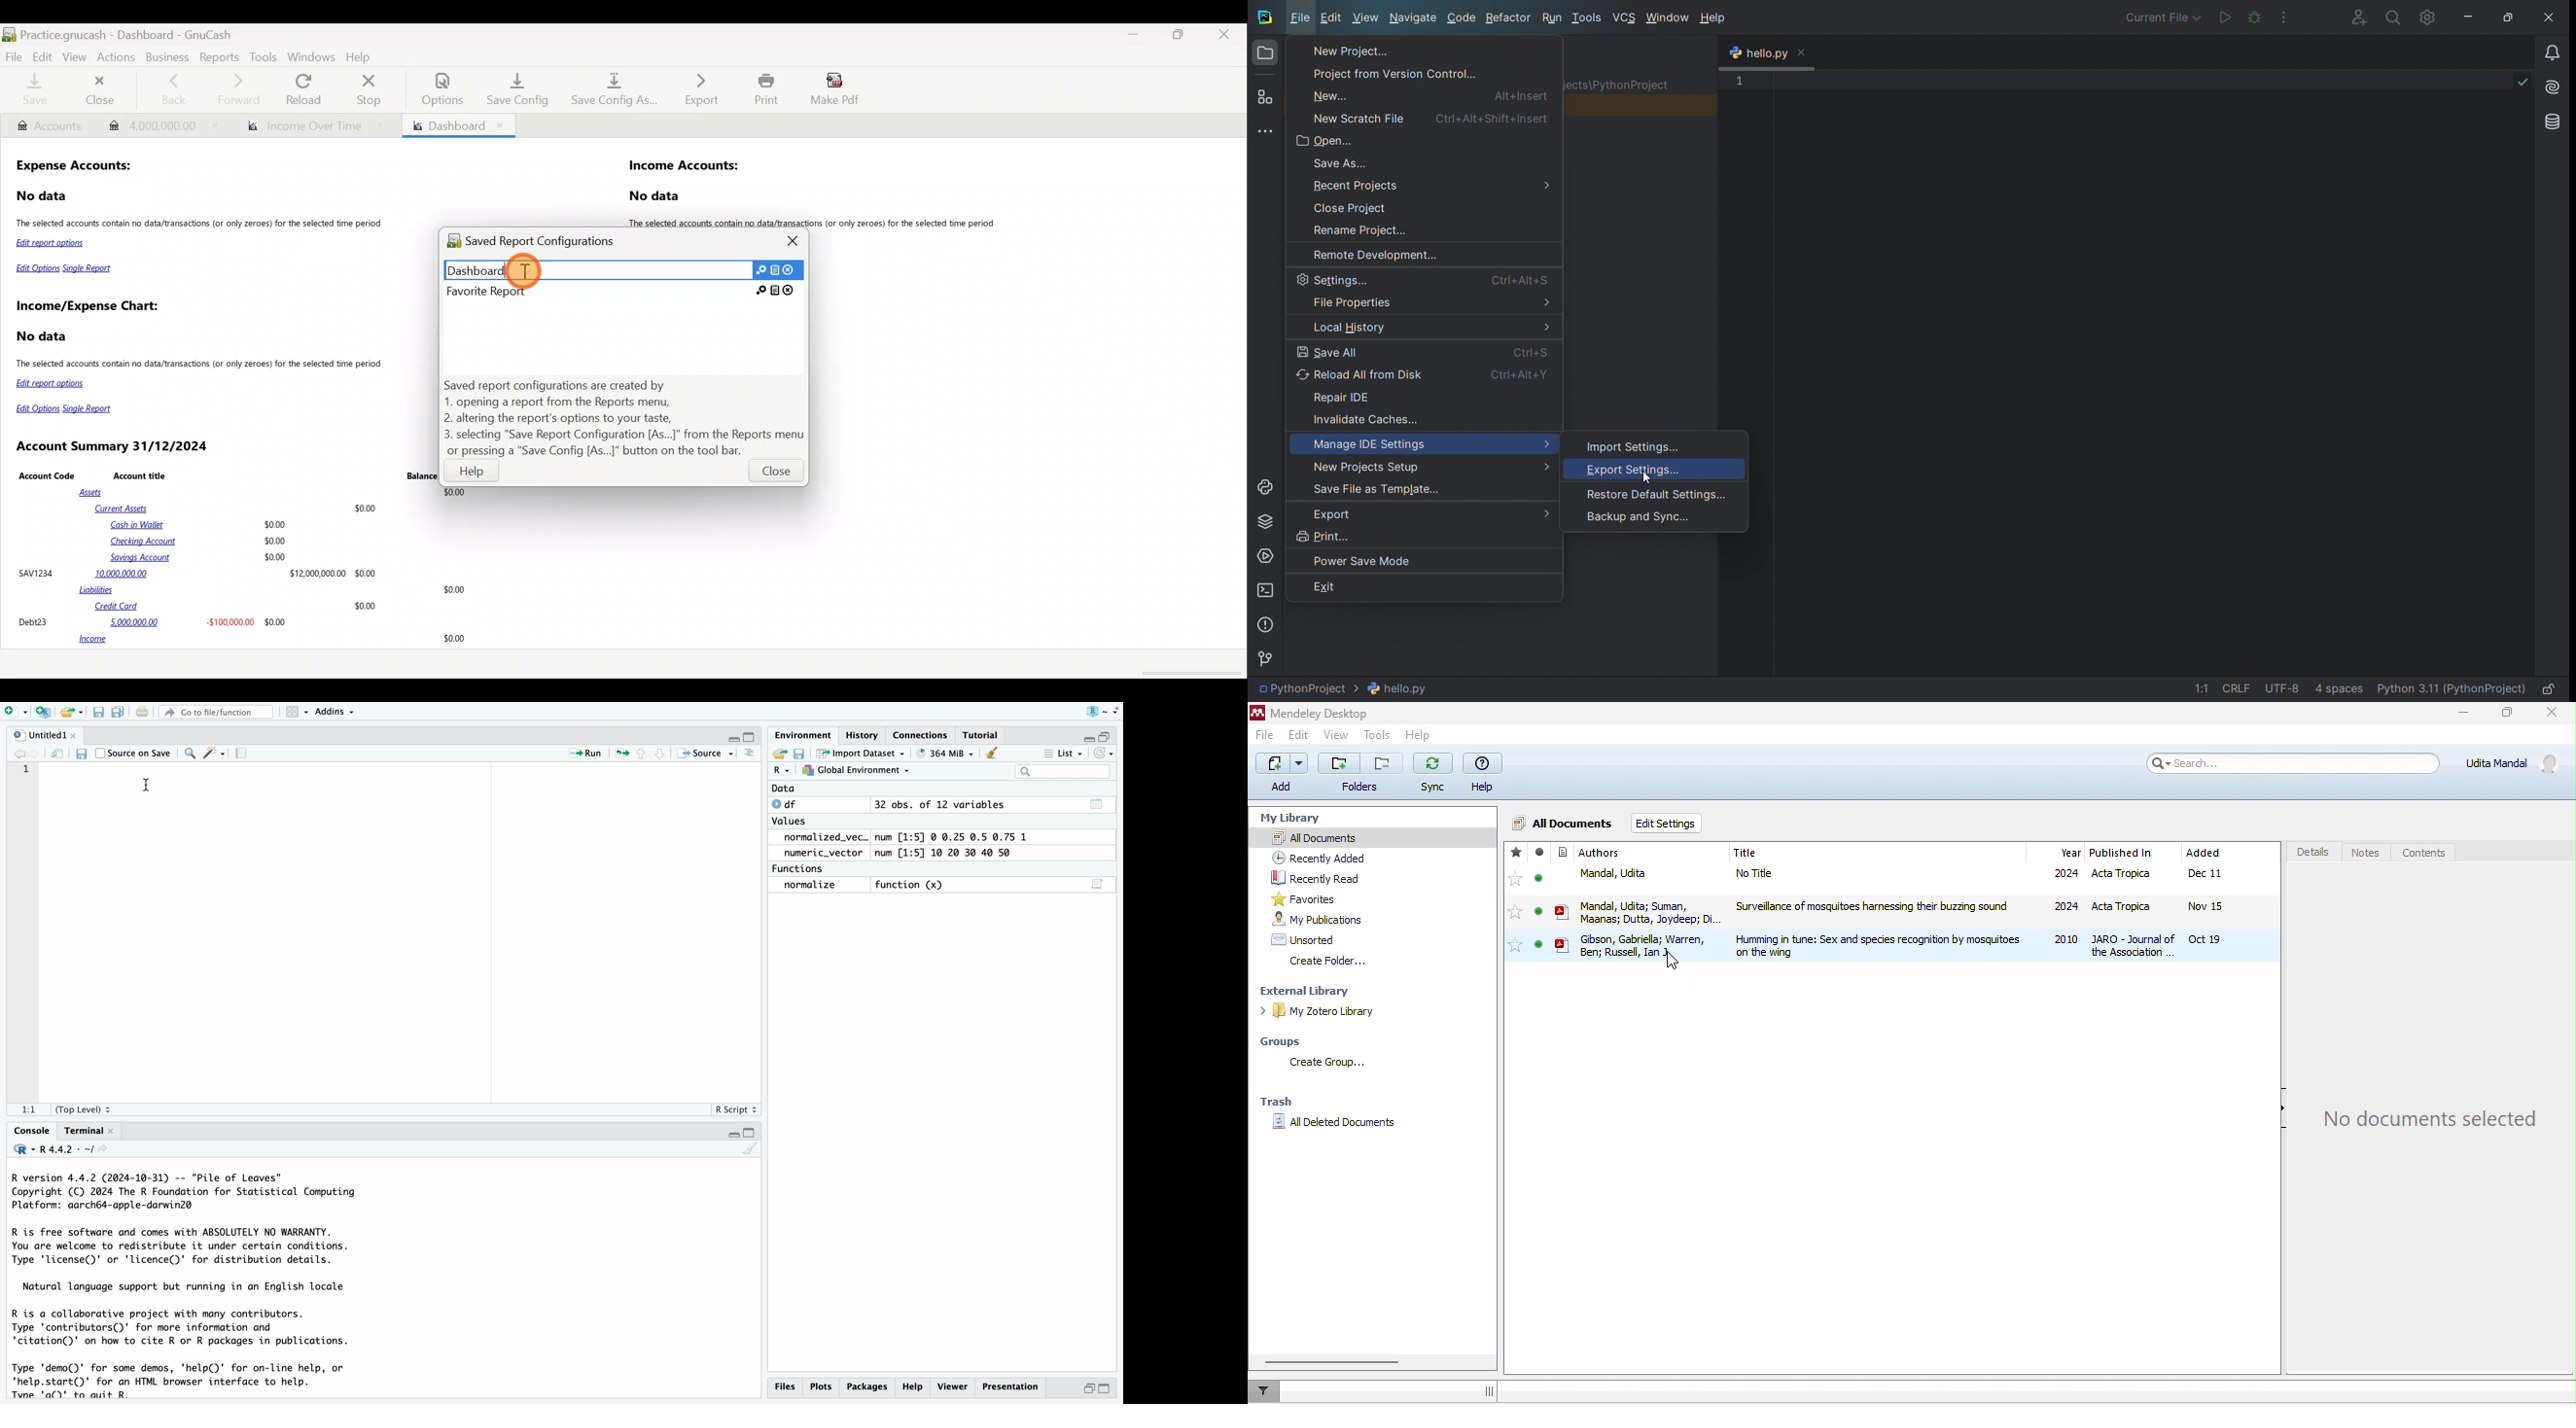 The image size is (2576, 1428). I want to click on Close, so click(775, 474).